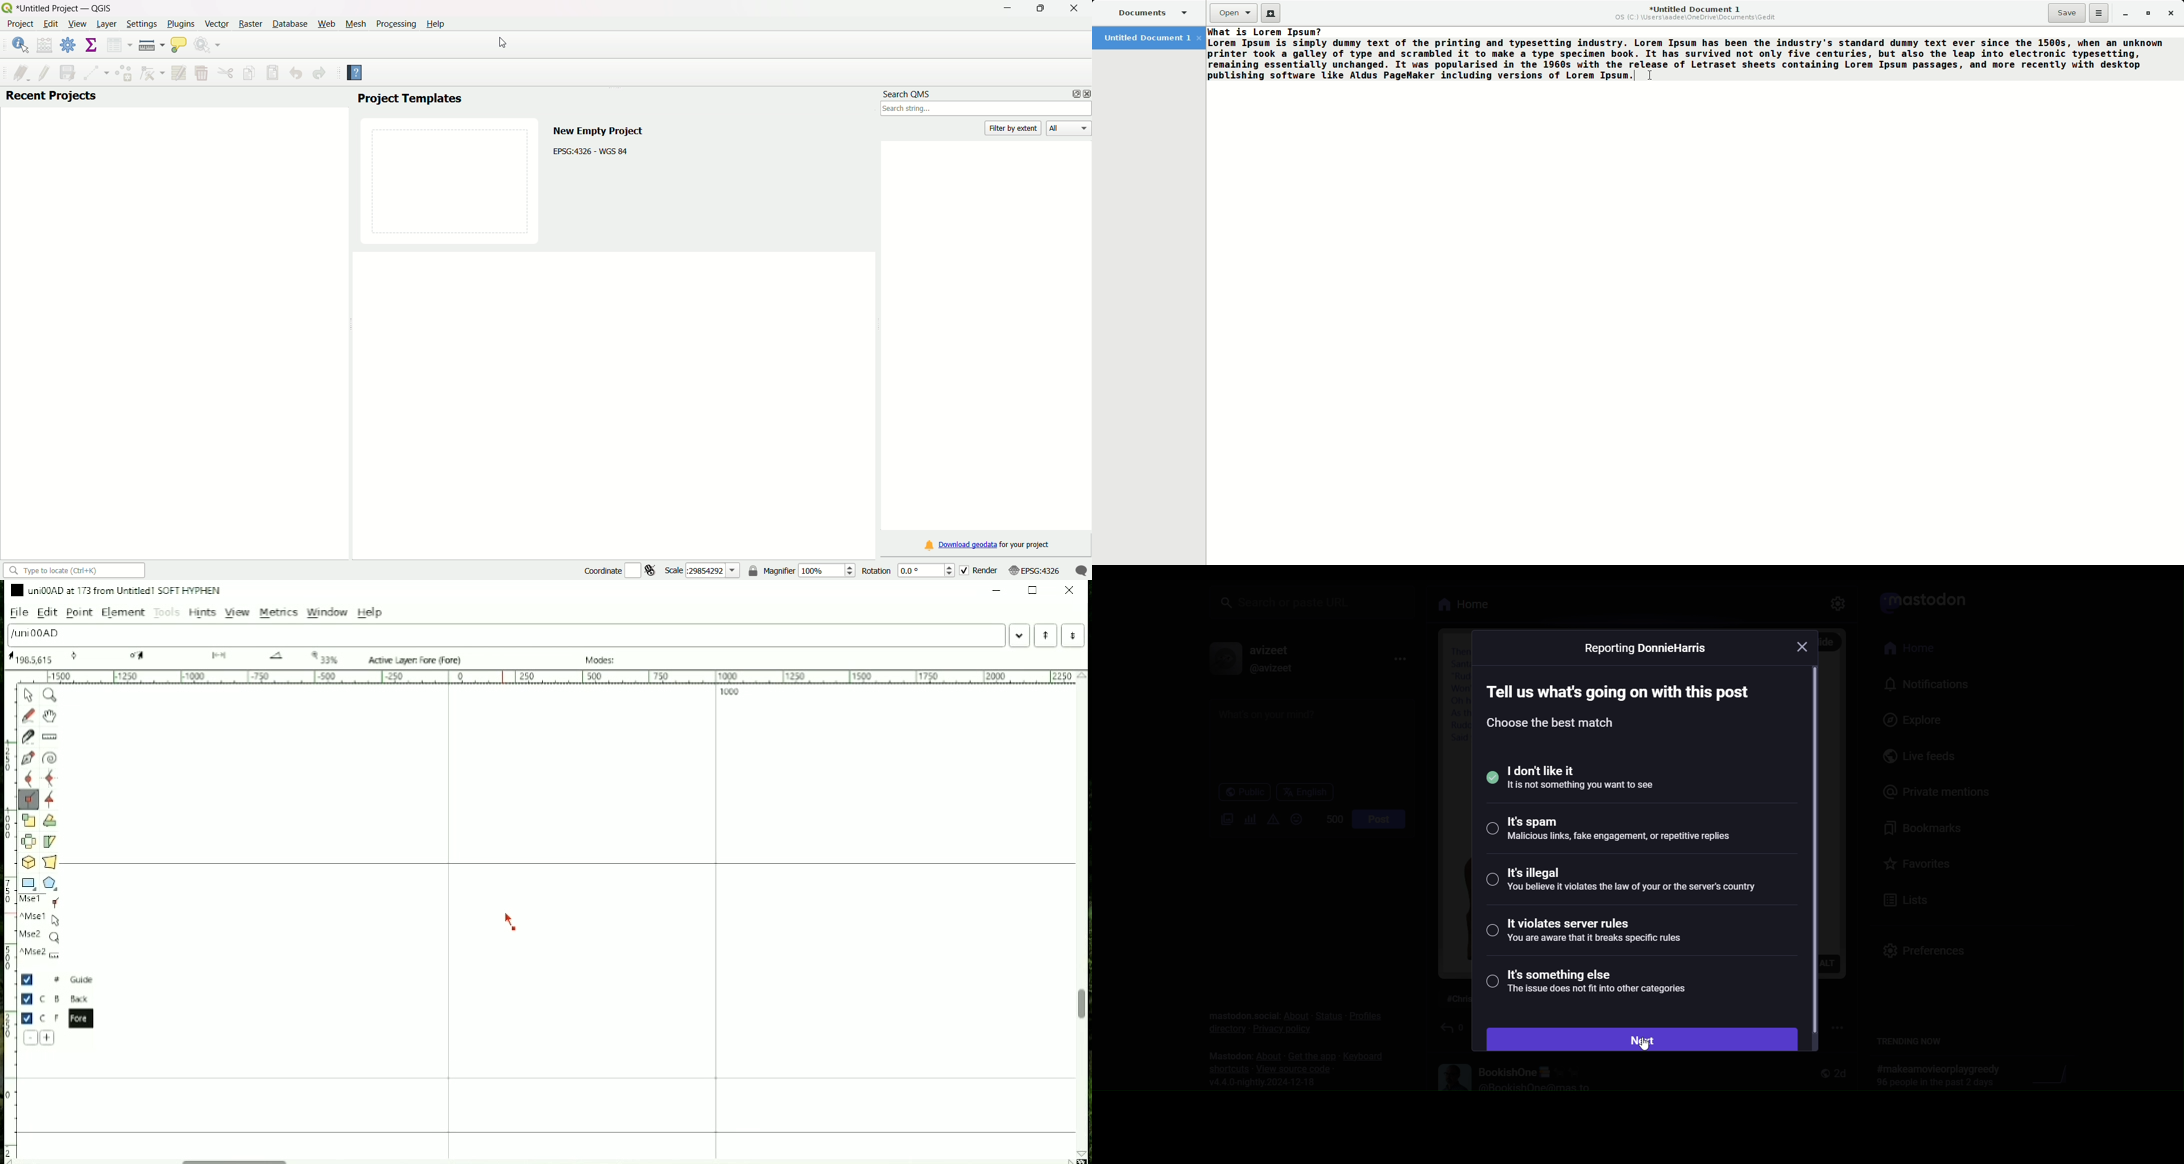 The height and width of the screenshot is (1176, 2184). What do you see at coordinates (167, 613) in the screenshot?
I see `Tools` at bounding box center [167, 613].